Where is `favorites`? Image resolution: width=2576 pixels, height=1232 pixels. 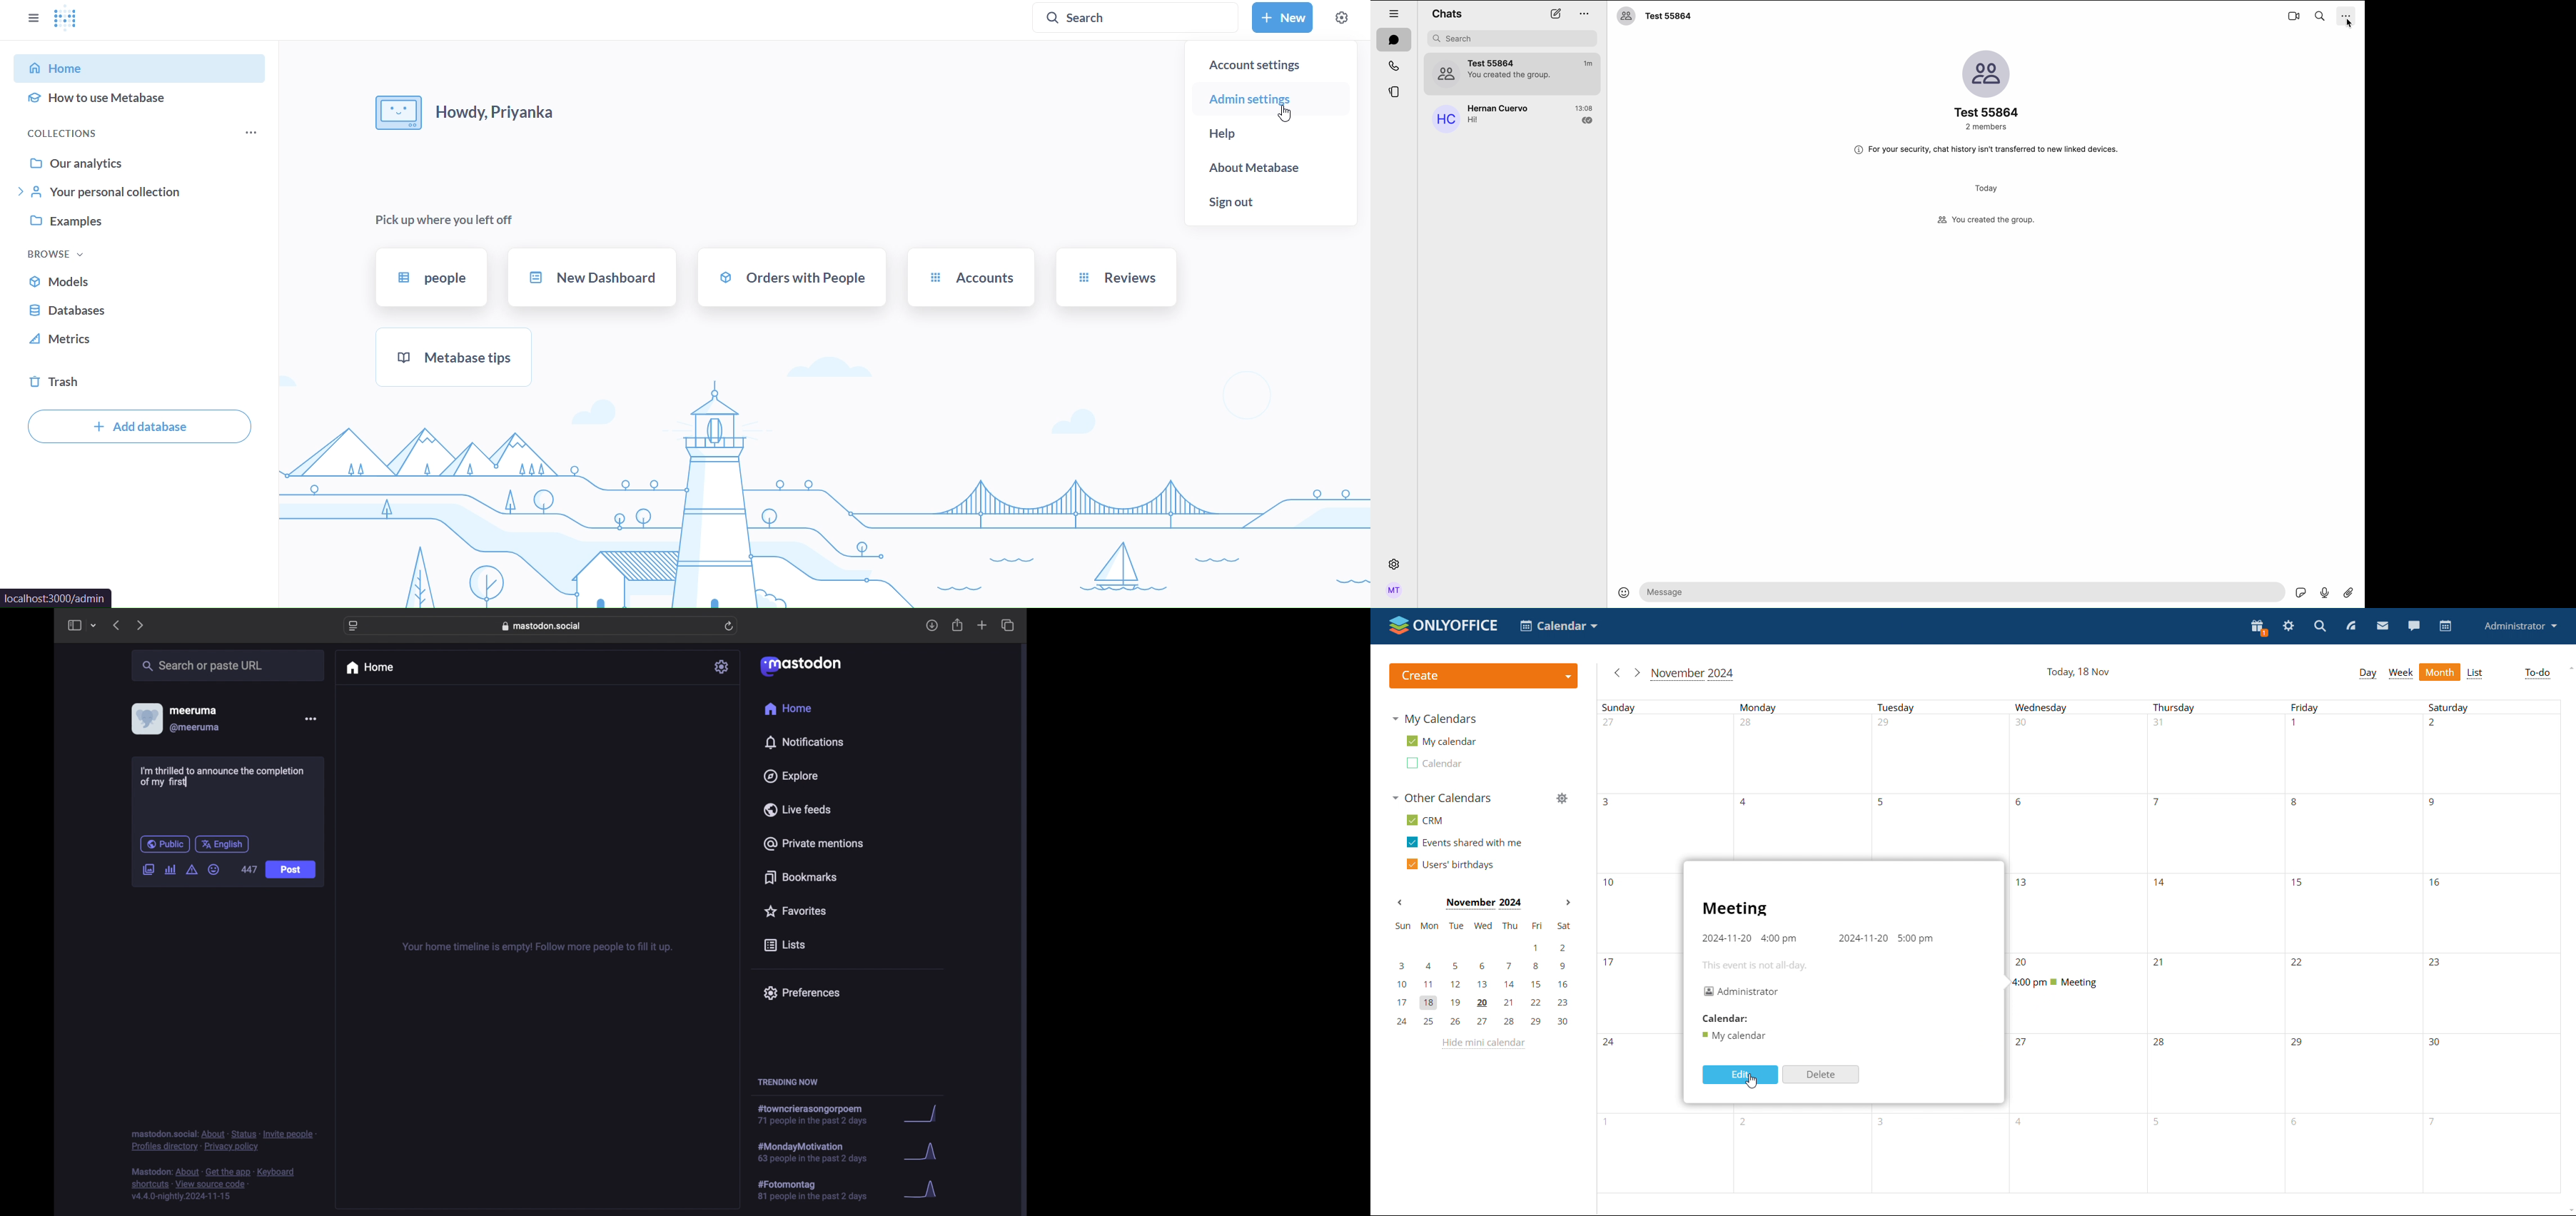 favorites is located at coordinates (795, 911).